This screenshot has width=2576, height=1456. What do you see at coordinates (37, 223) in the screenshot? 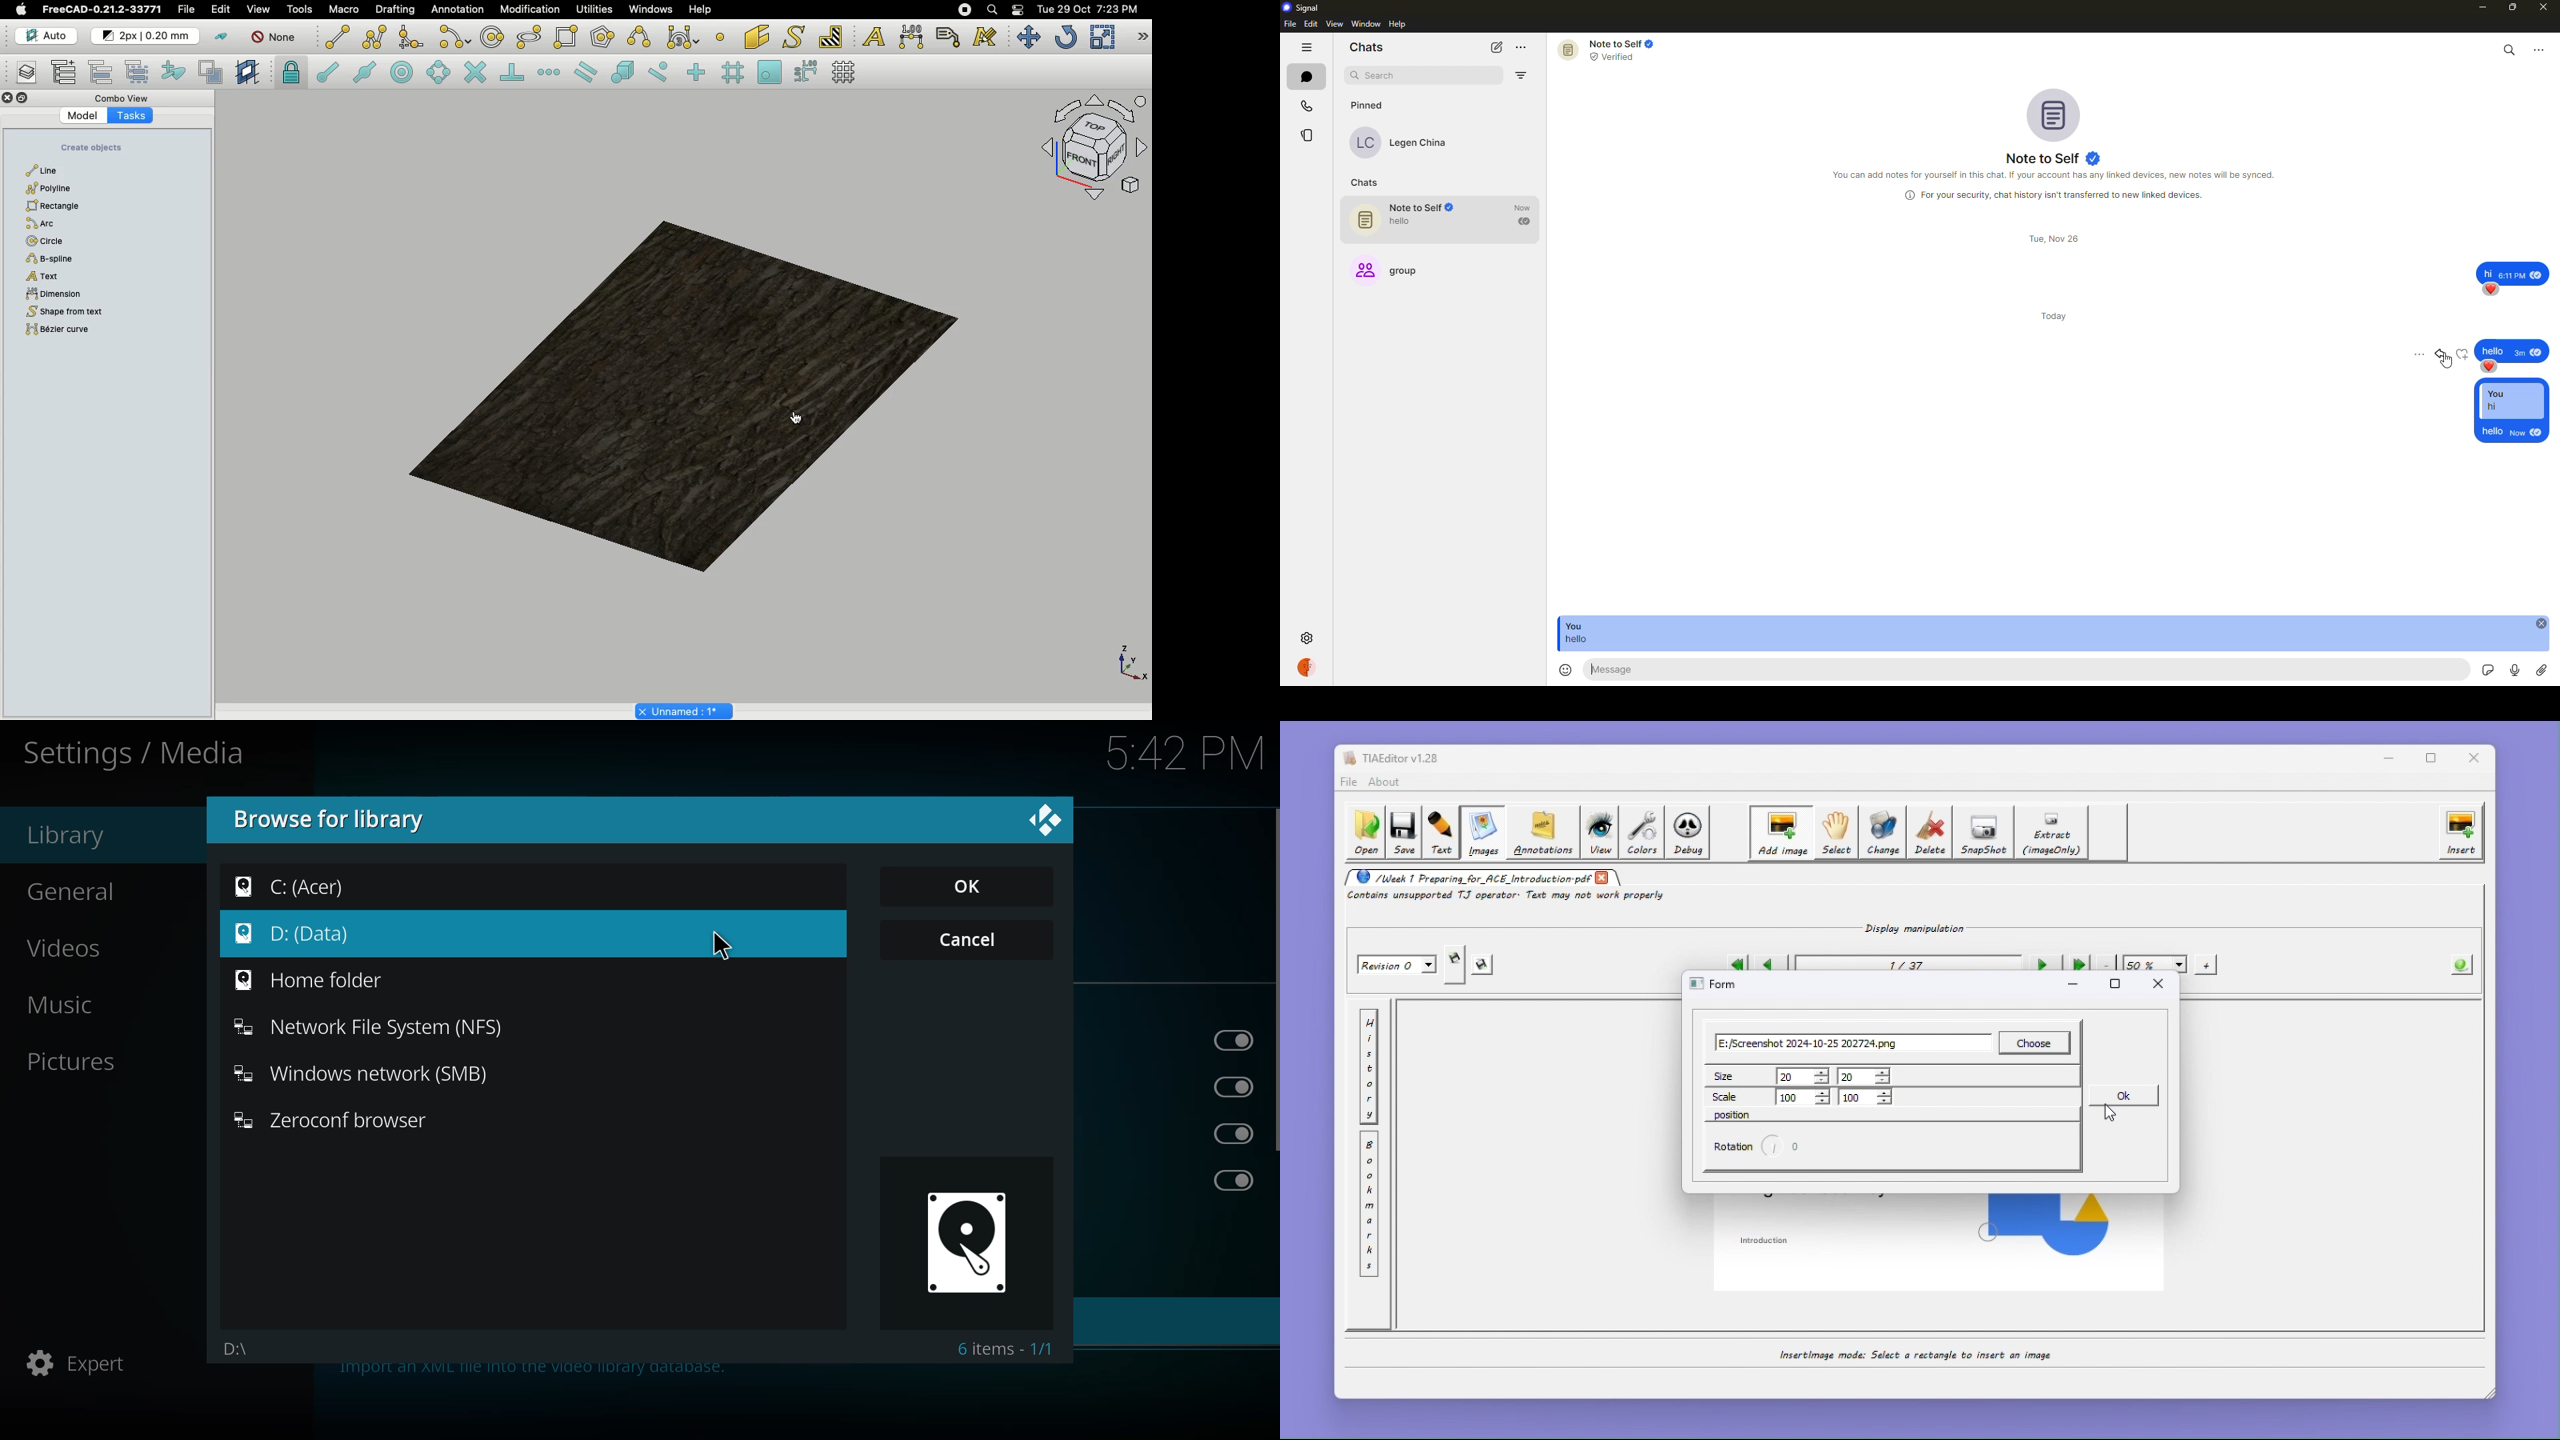
I see `Arc` at bounding box center [37, 223].